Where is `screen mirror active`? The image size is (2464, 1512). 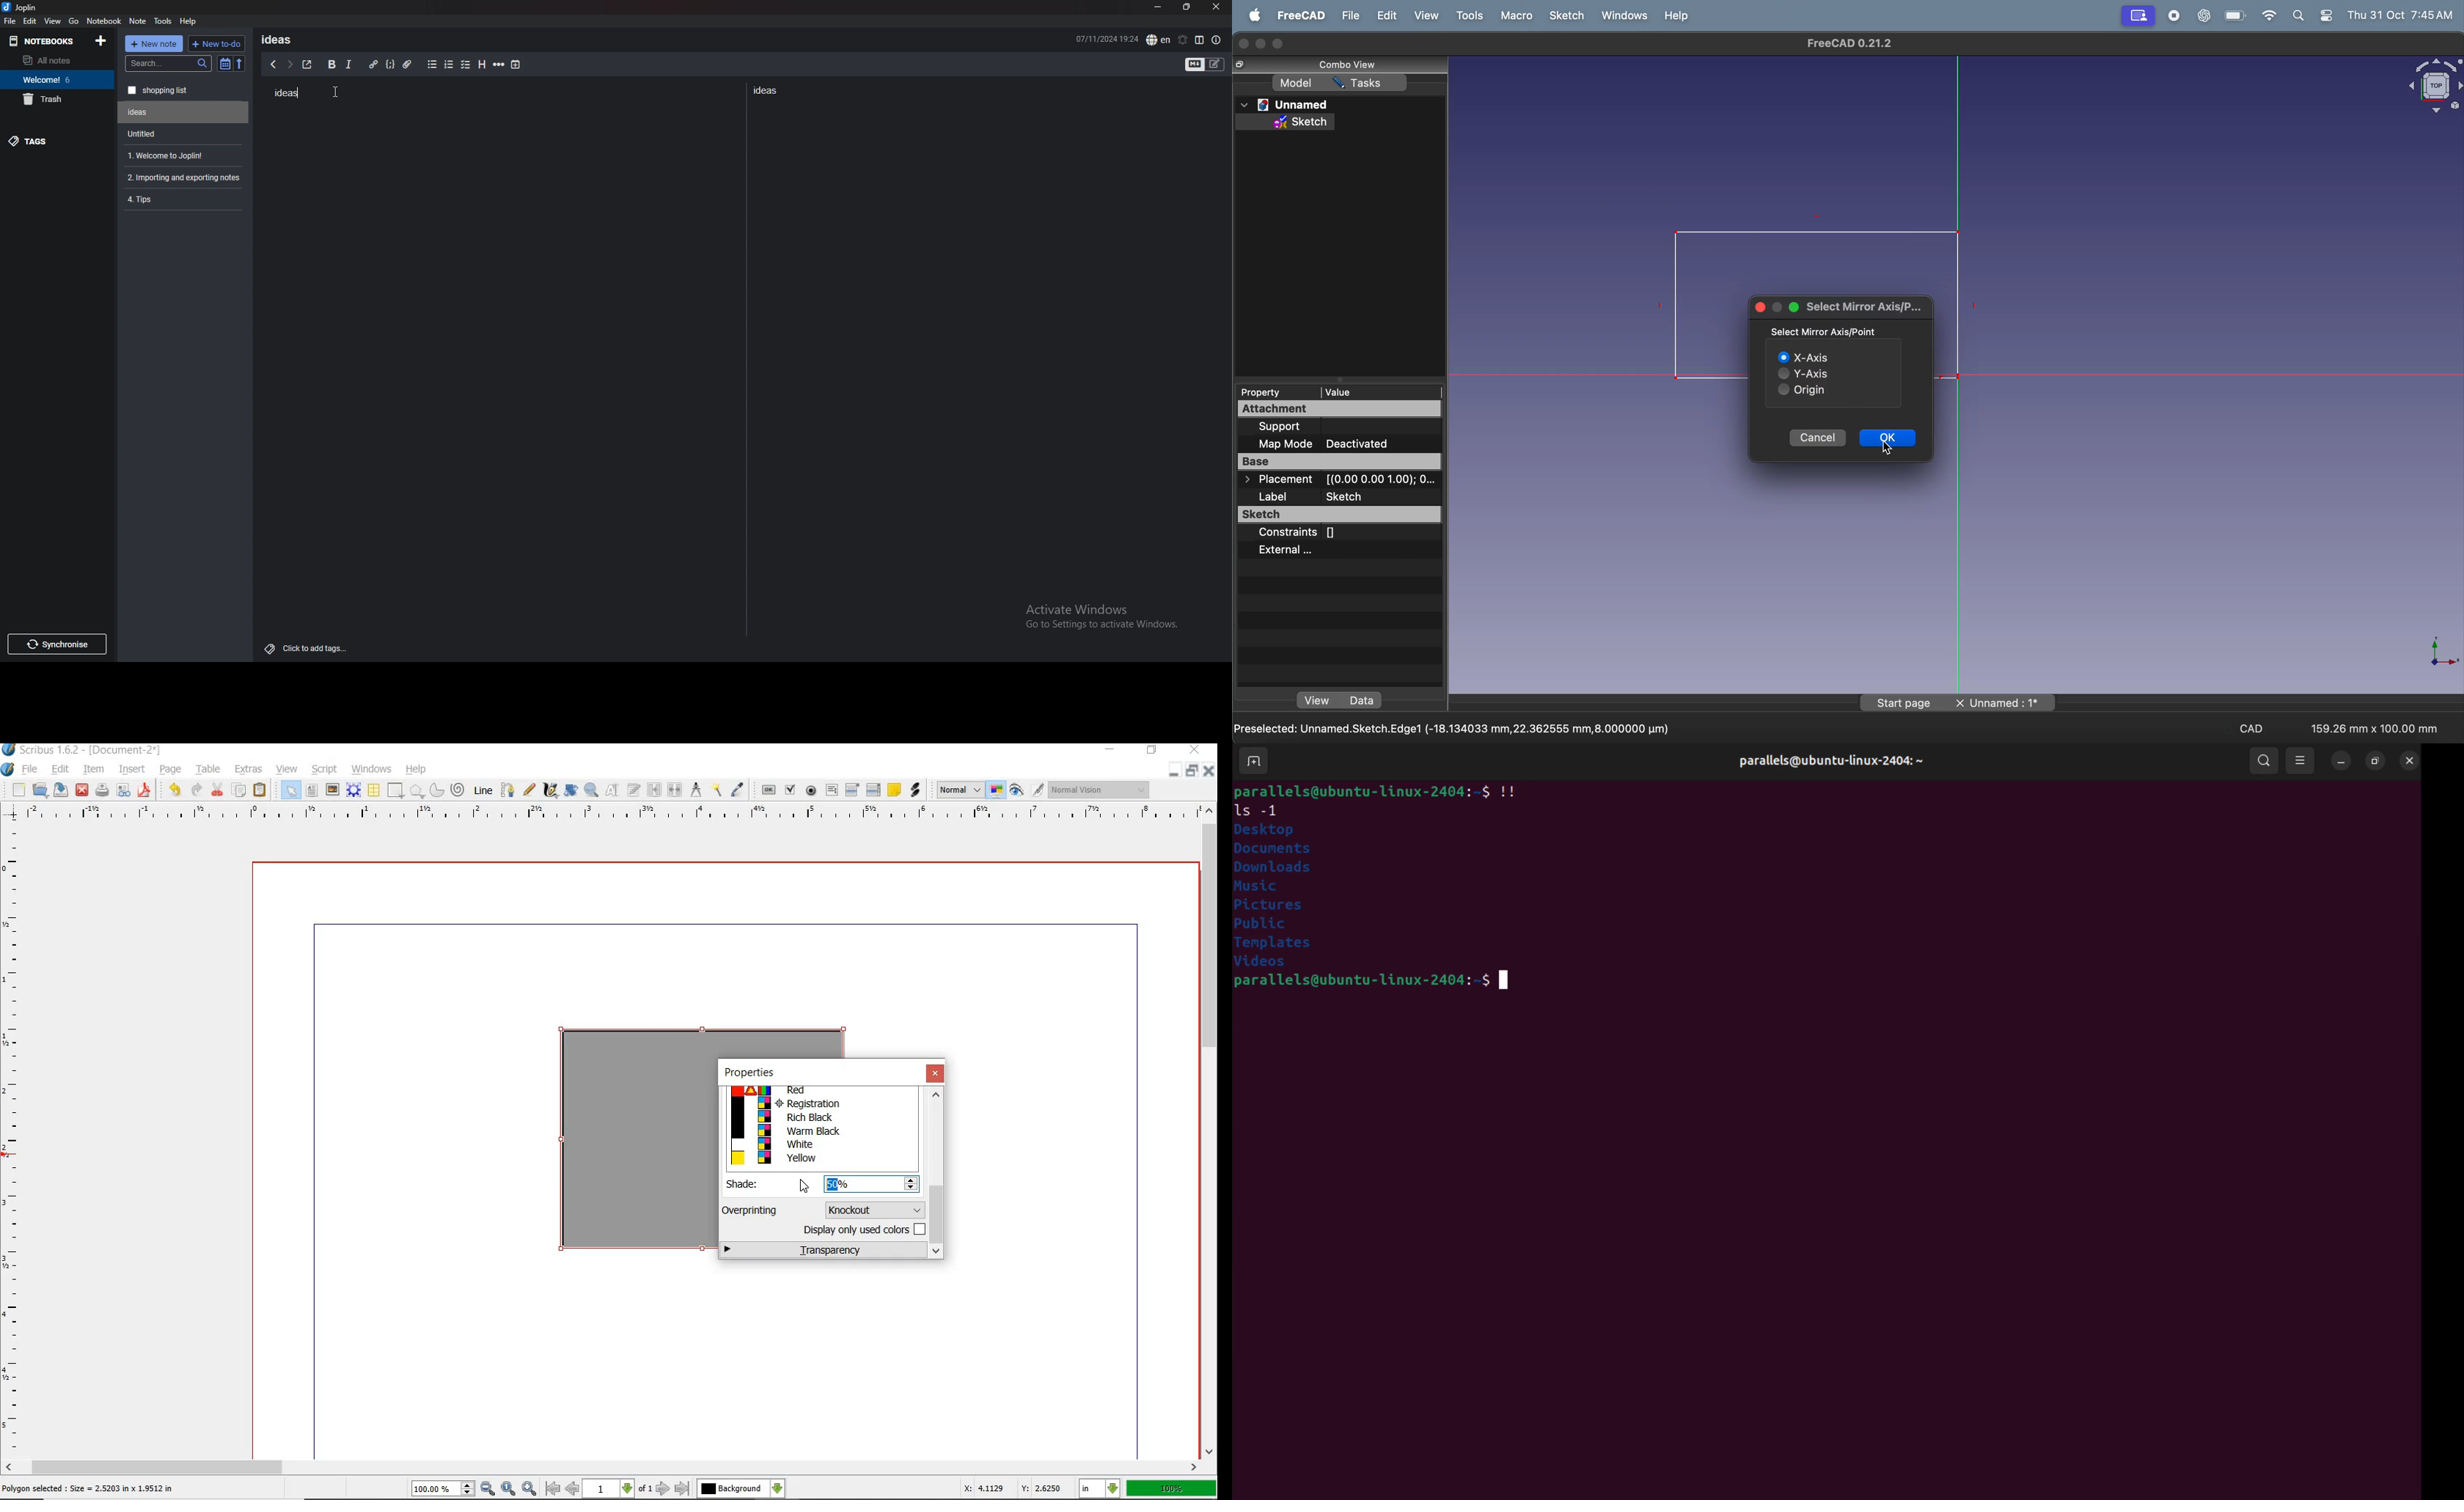
screen mirror active is located at coordinates (2139, 16).